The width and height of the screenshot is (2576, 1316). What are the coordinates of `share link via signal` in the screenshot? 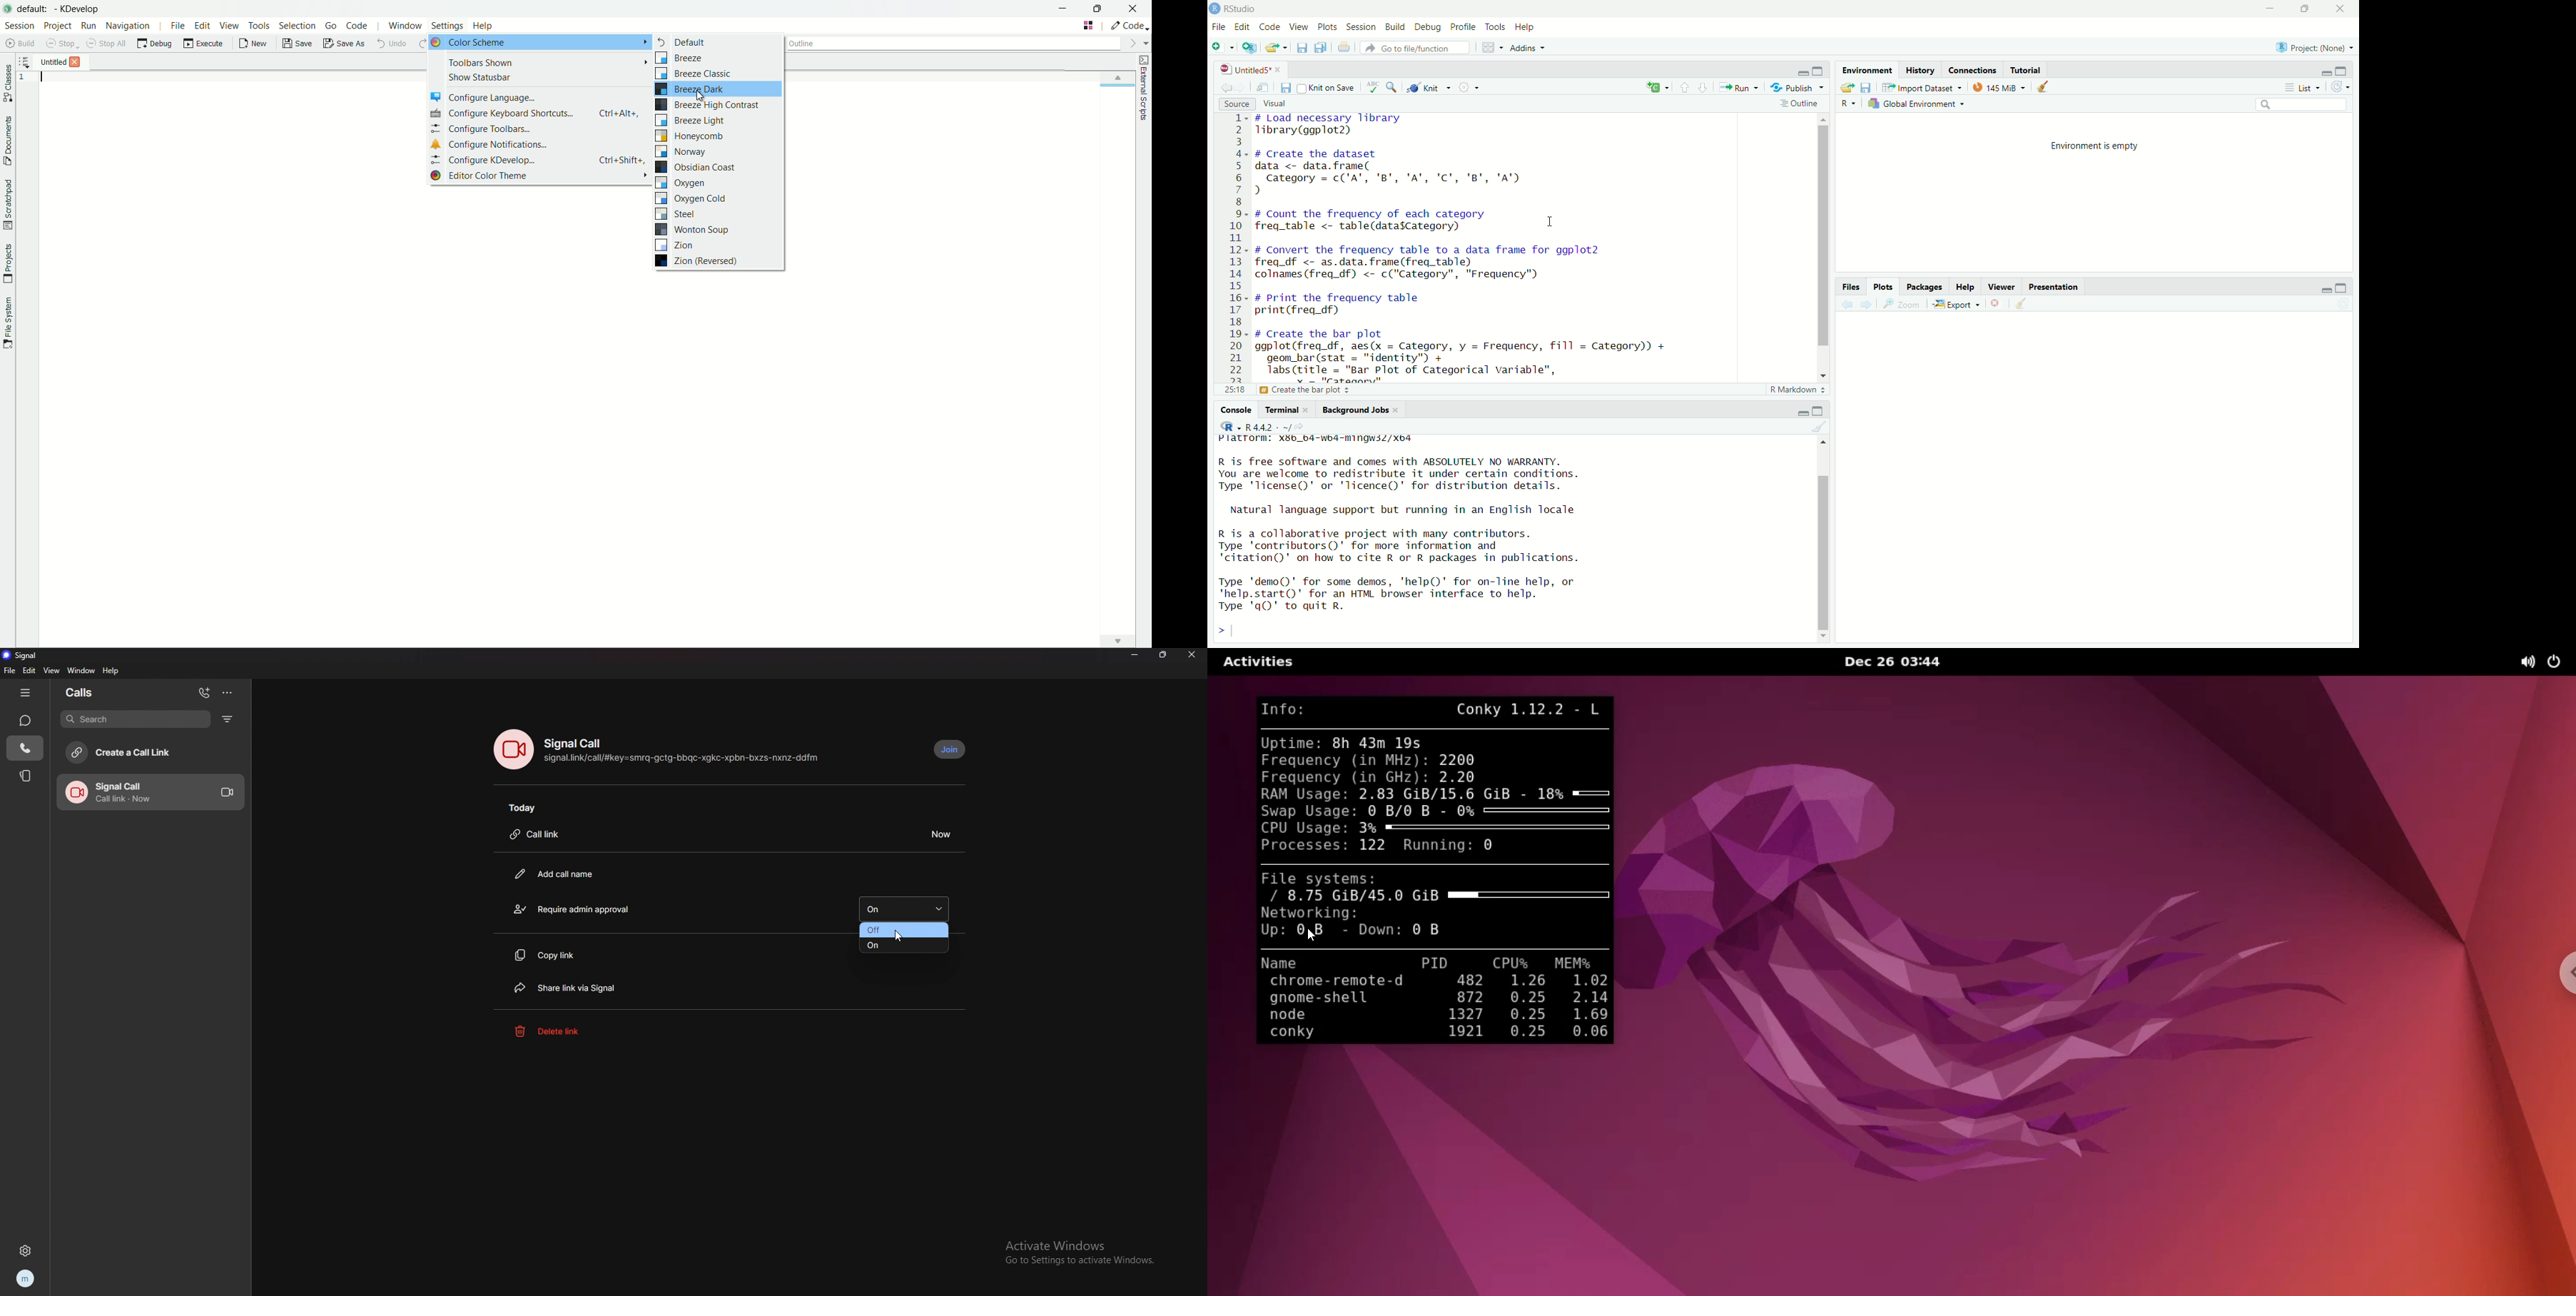 It's located at (573, 986).